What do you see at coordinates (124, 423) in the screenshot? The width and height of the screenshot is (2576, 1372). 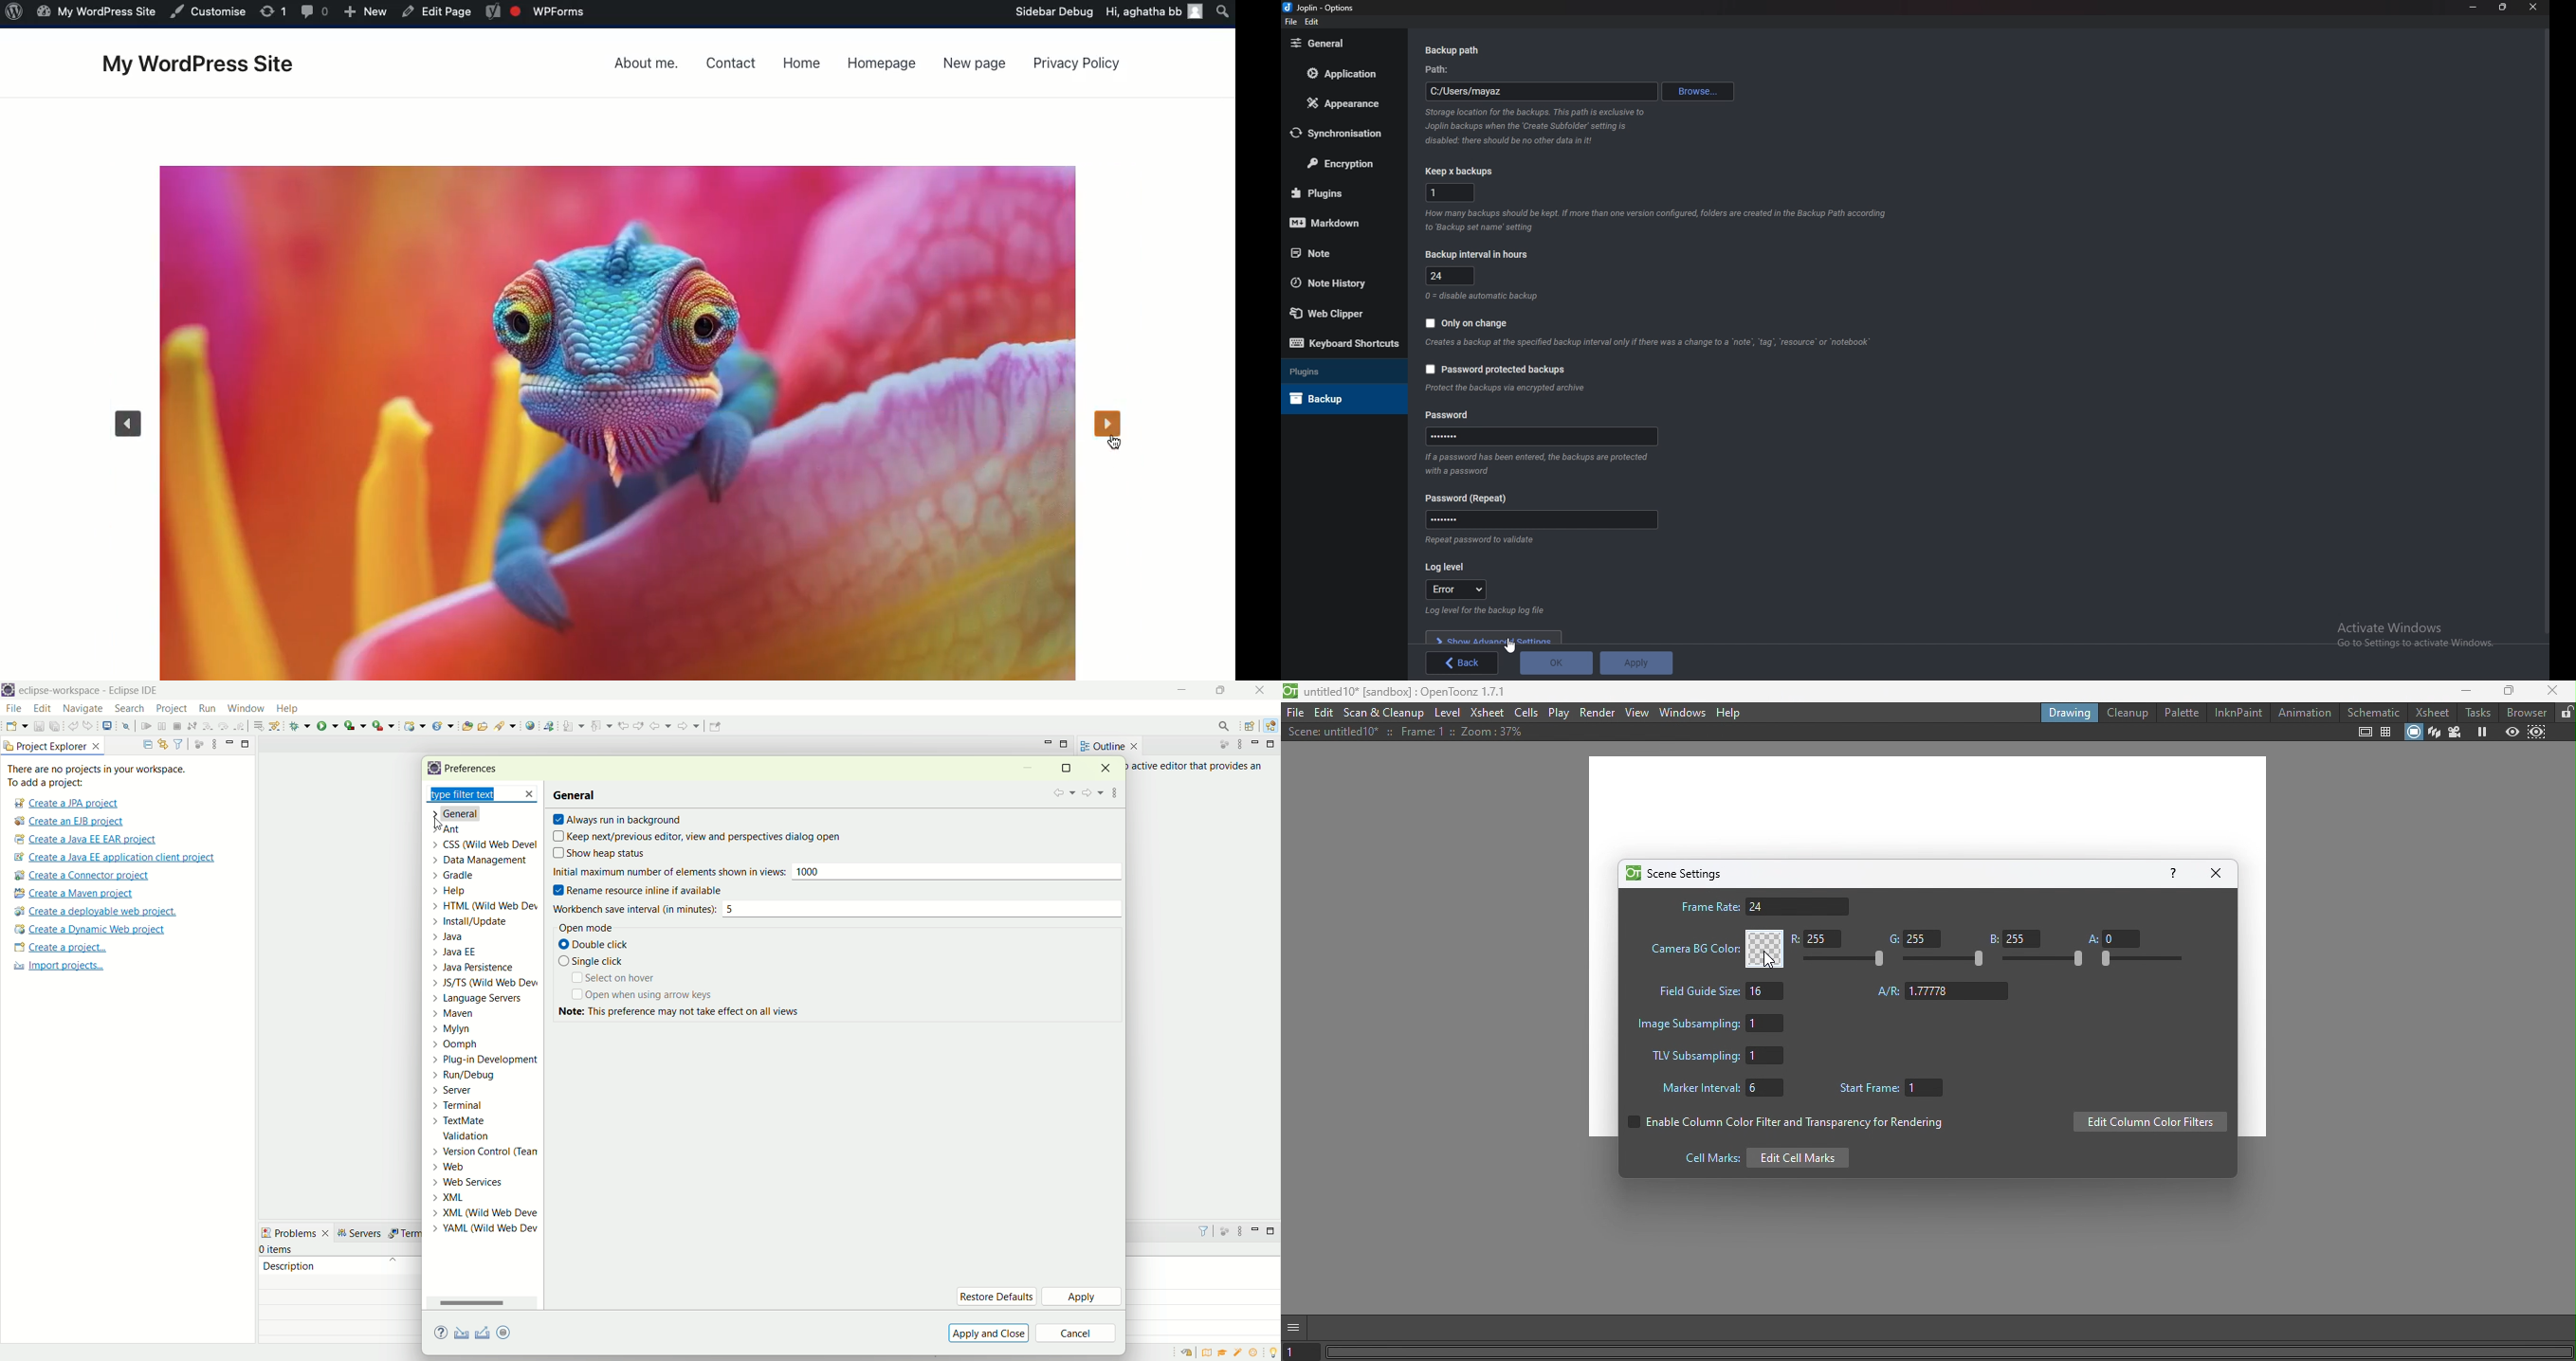 I see `Previous` at bounding box center [124, 423].